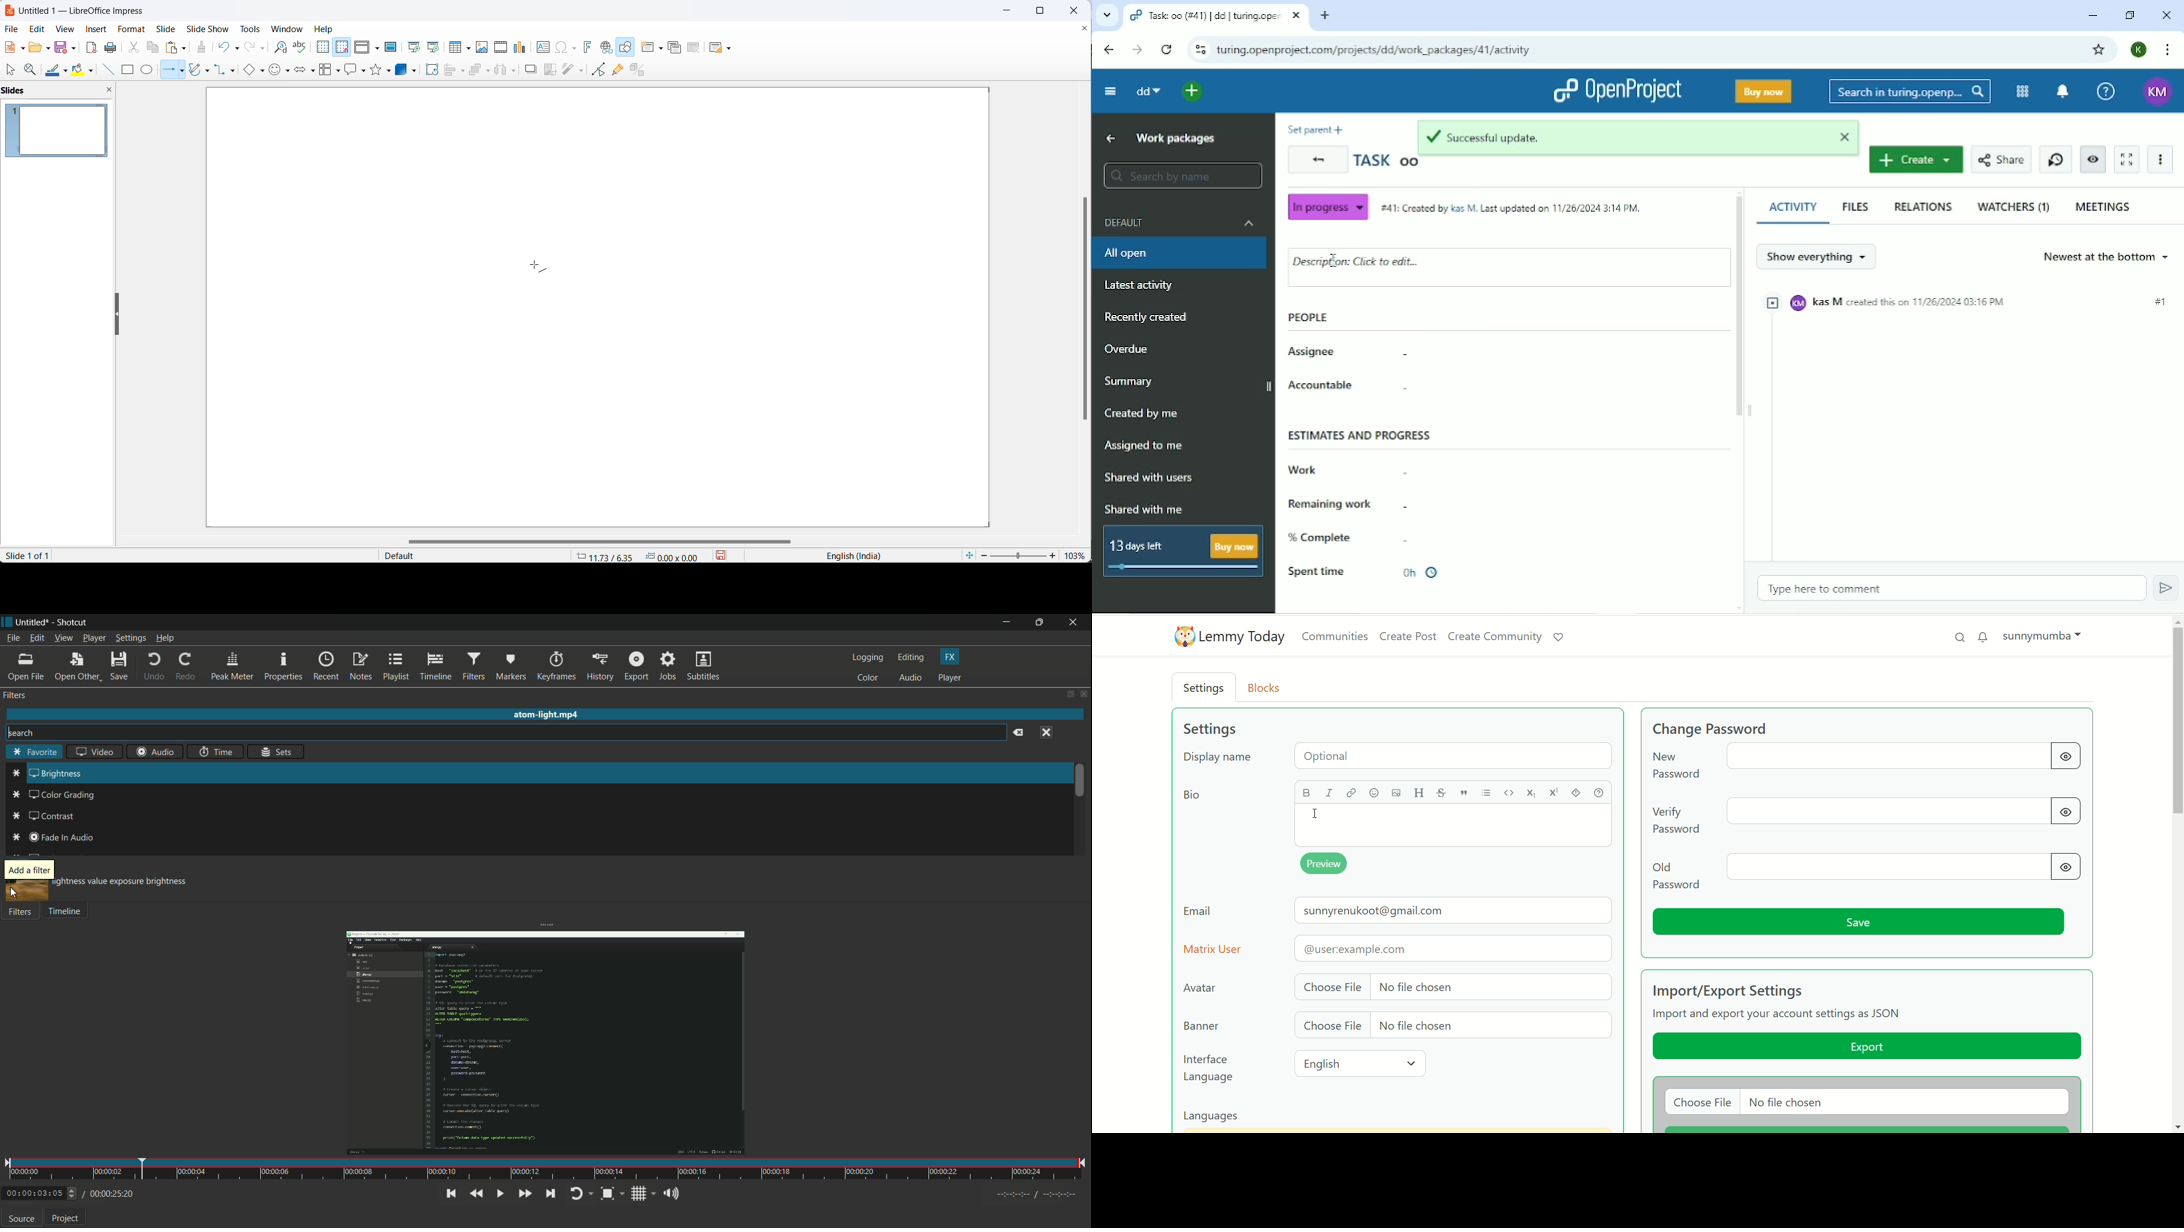 This screenshot has width=2184, height=1232. I want to click on insert audio and video, so click(500, 48).